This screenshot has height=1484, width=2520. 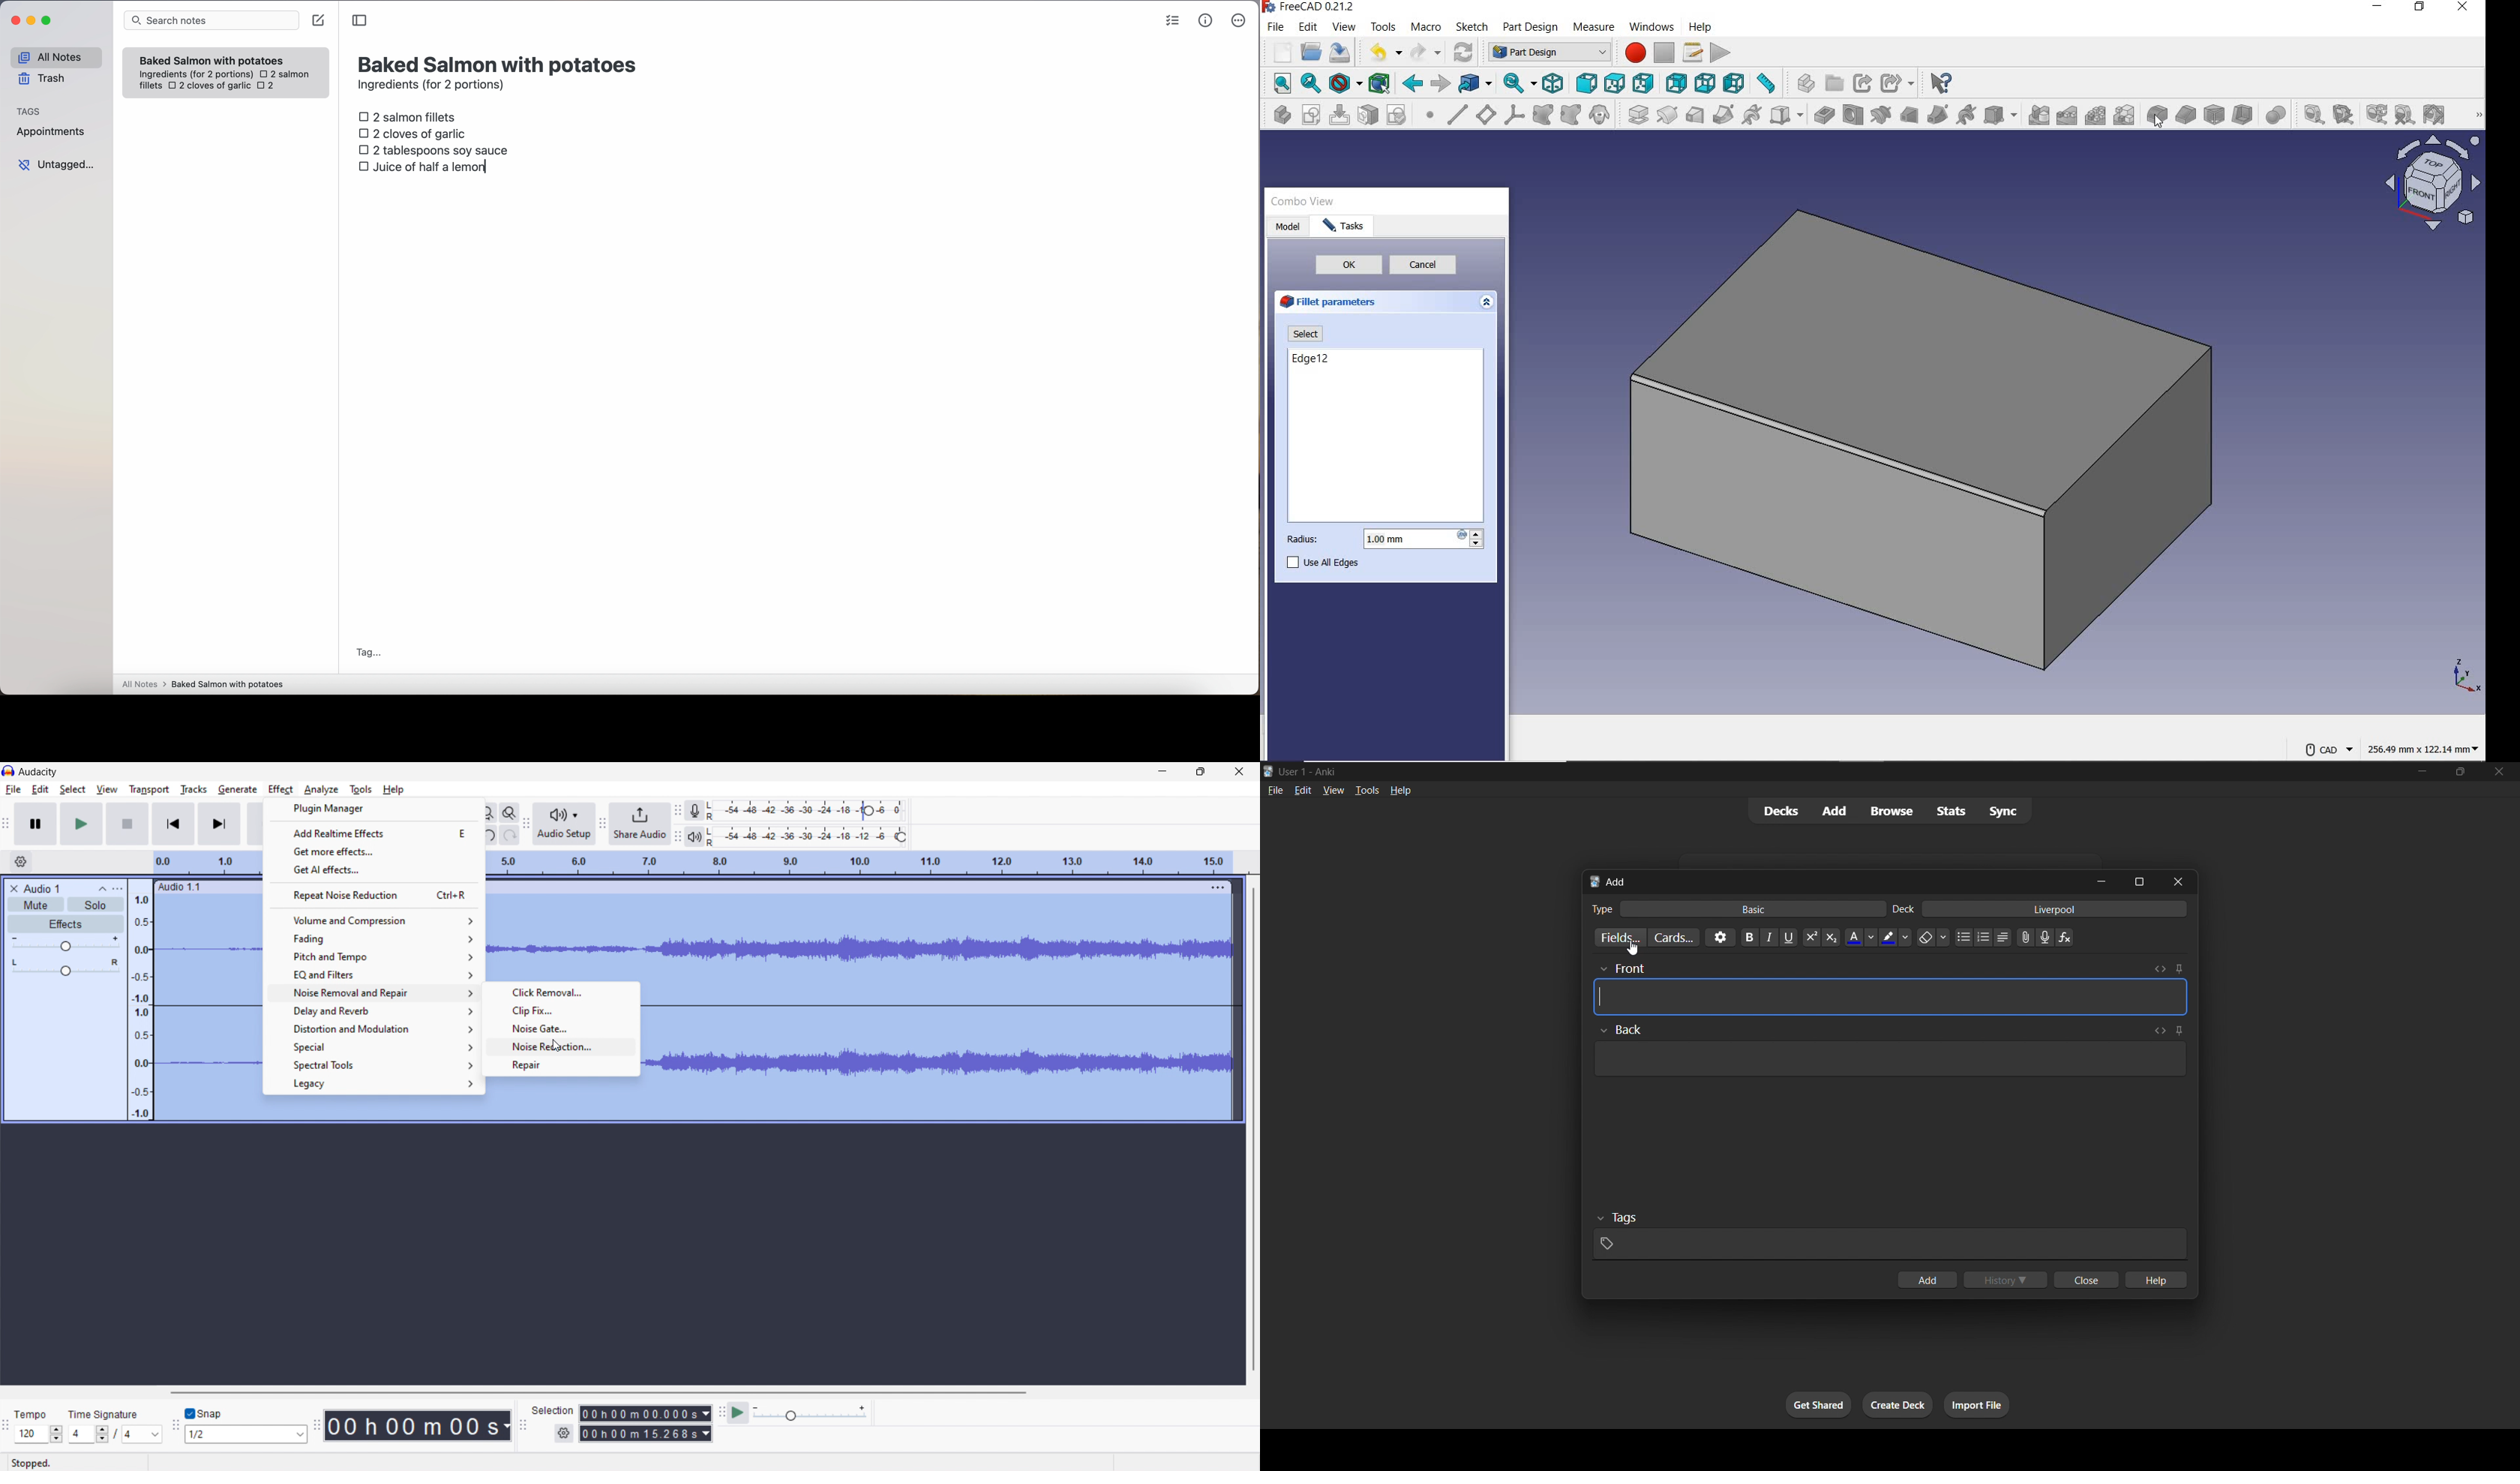 What do you see at coordinates (56, 57) in the screenshot?
I see `all notes` at bounding box center [56, 57].